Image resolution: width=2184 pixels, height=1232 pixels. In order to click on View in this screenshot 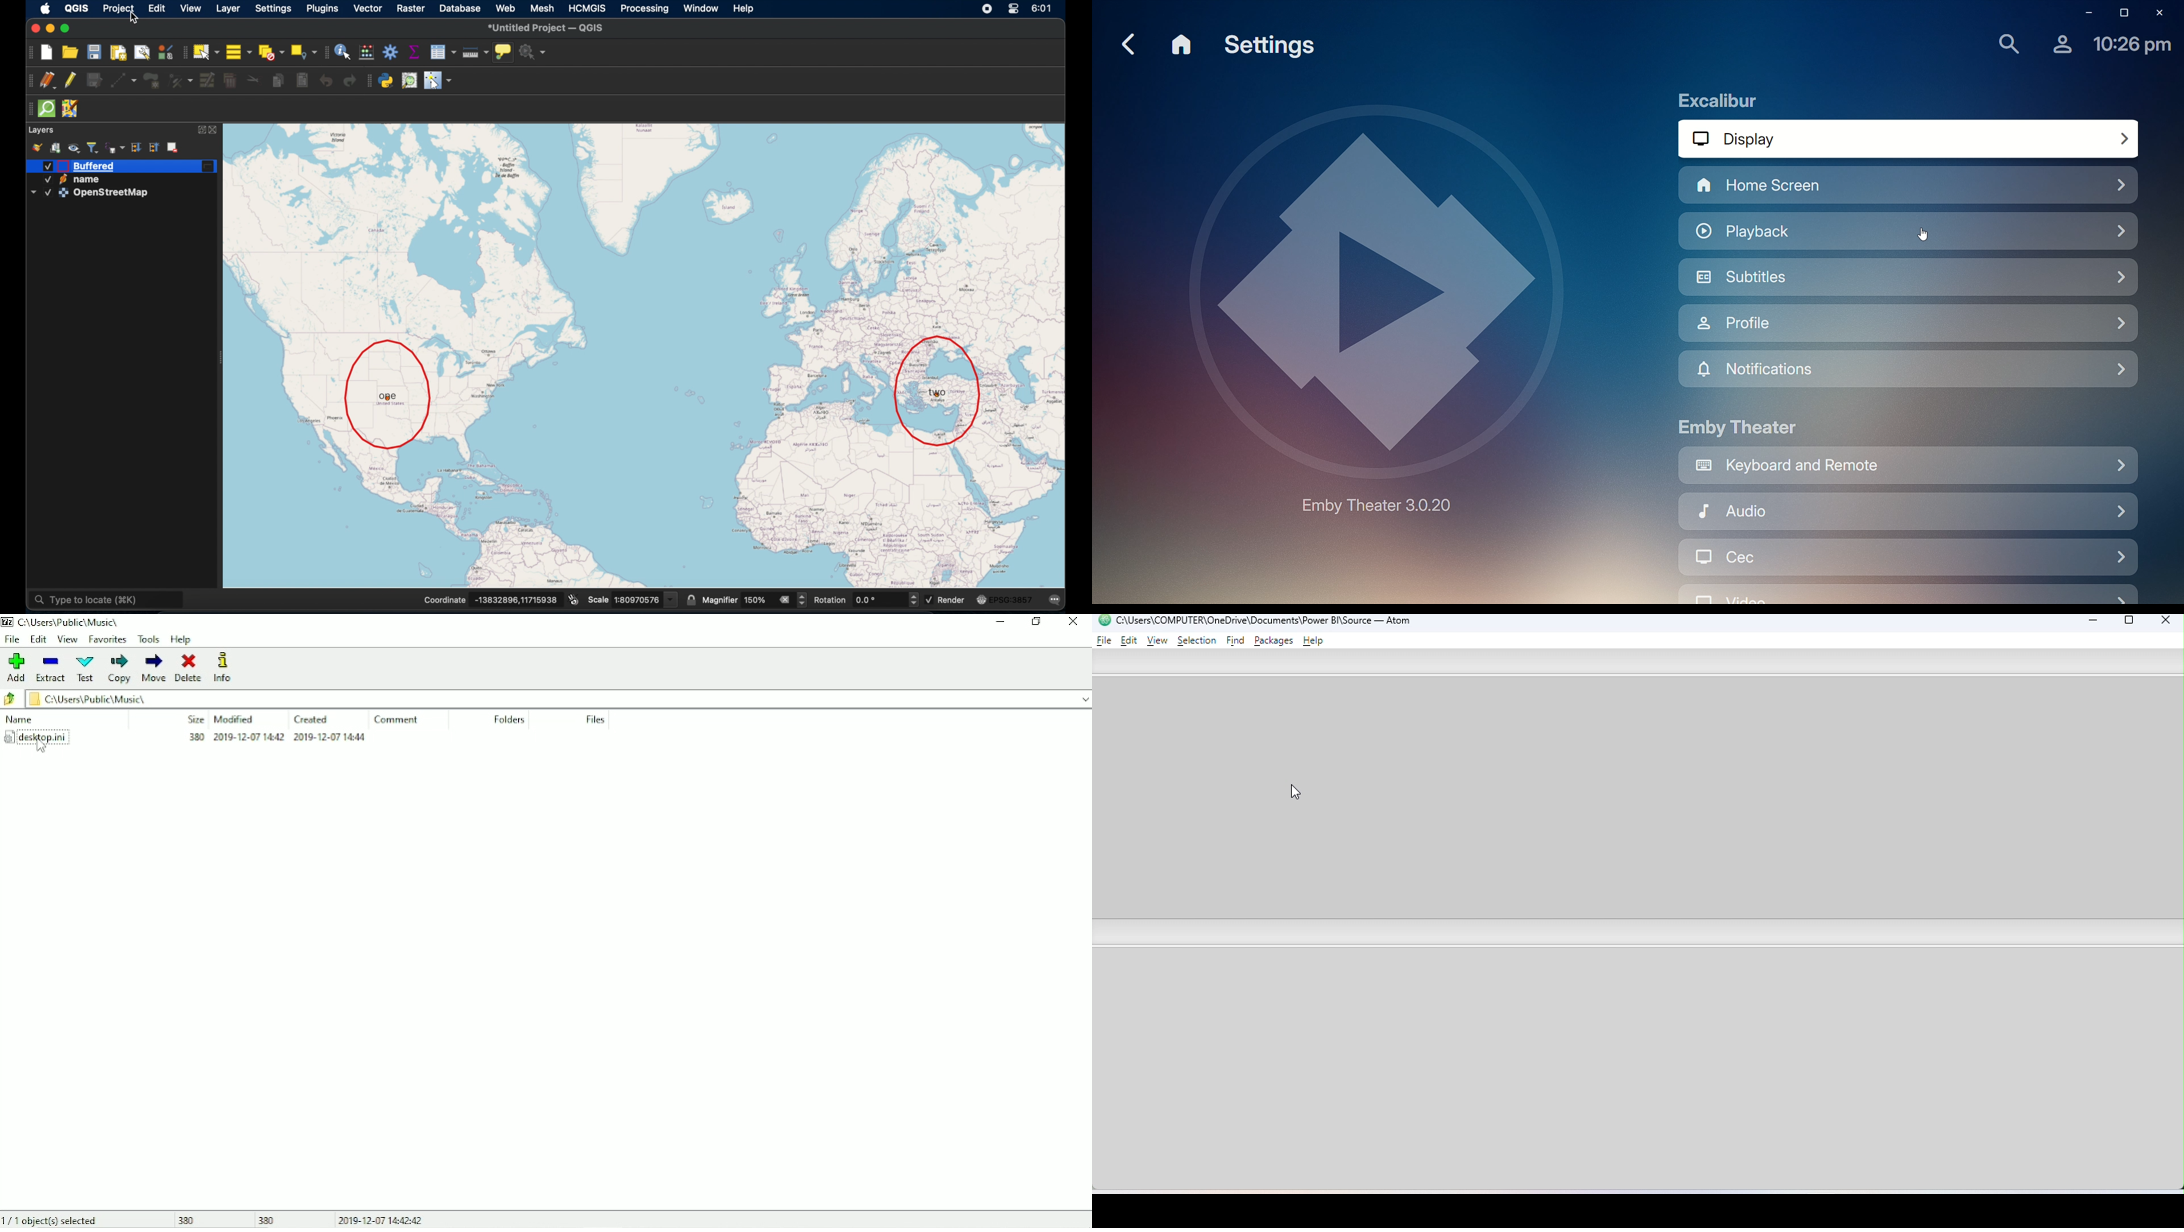, I will do `click(1158, 641)`.